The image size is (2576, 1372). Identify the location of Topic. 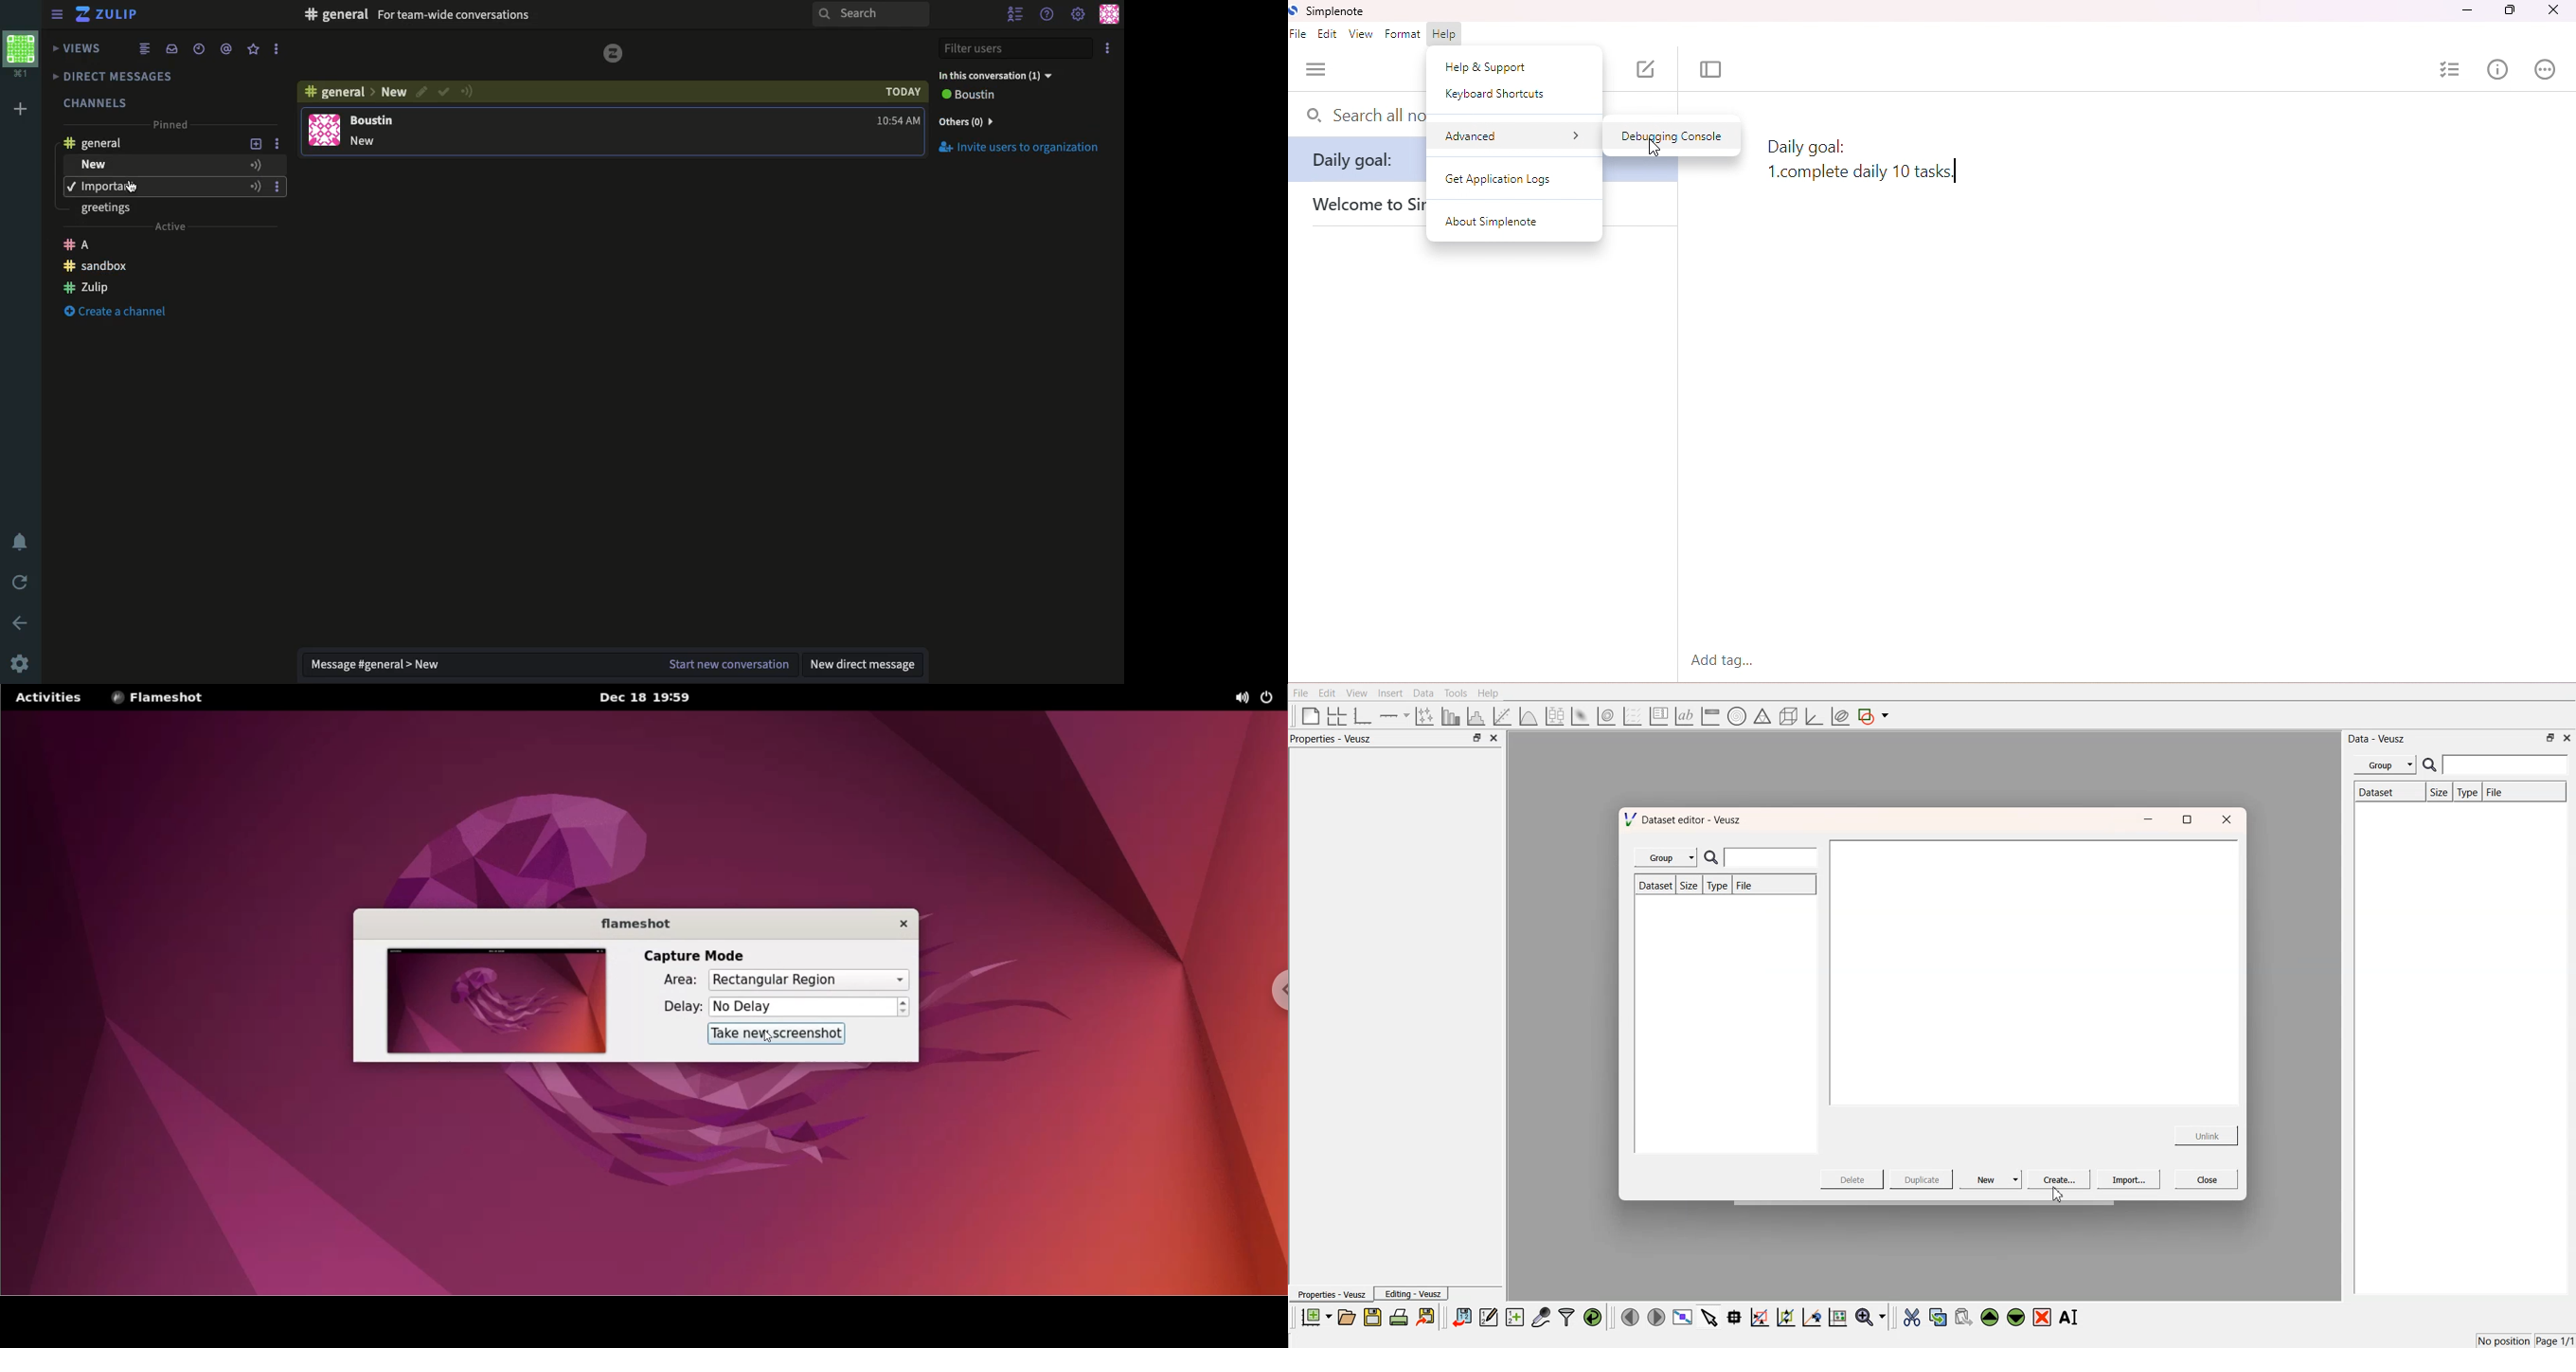
(395, 92).